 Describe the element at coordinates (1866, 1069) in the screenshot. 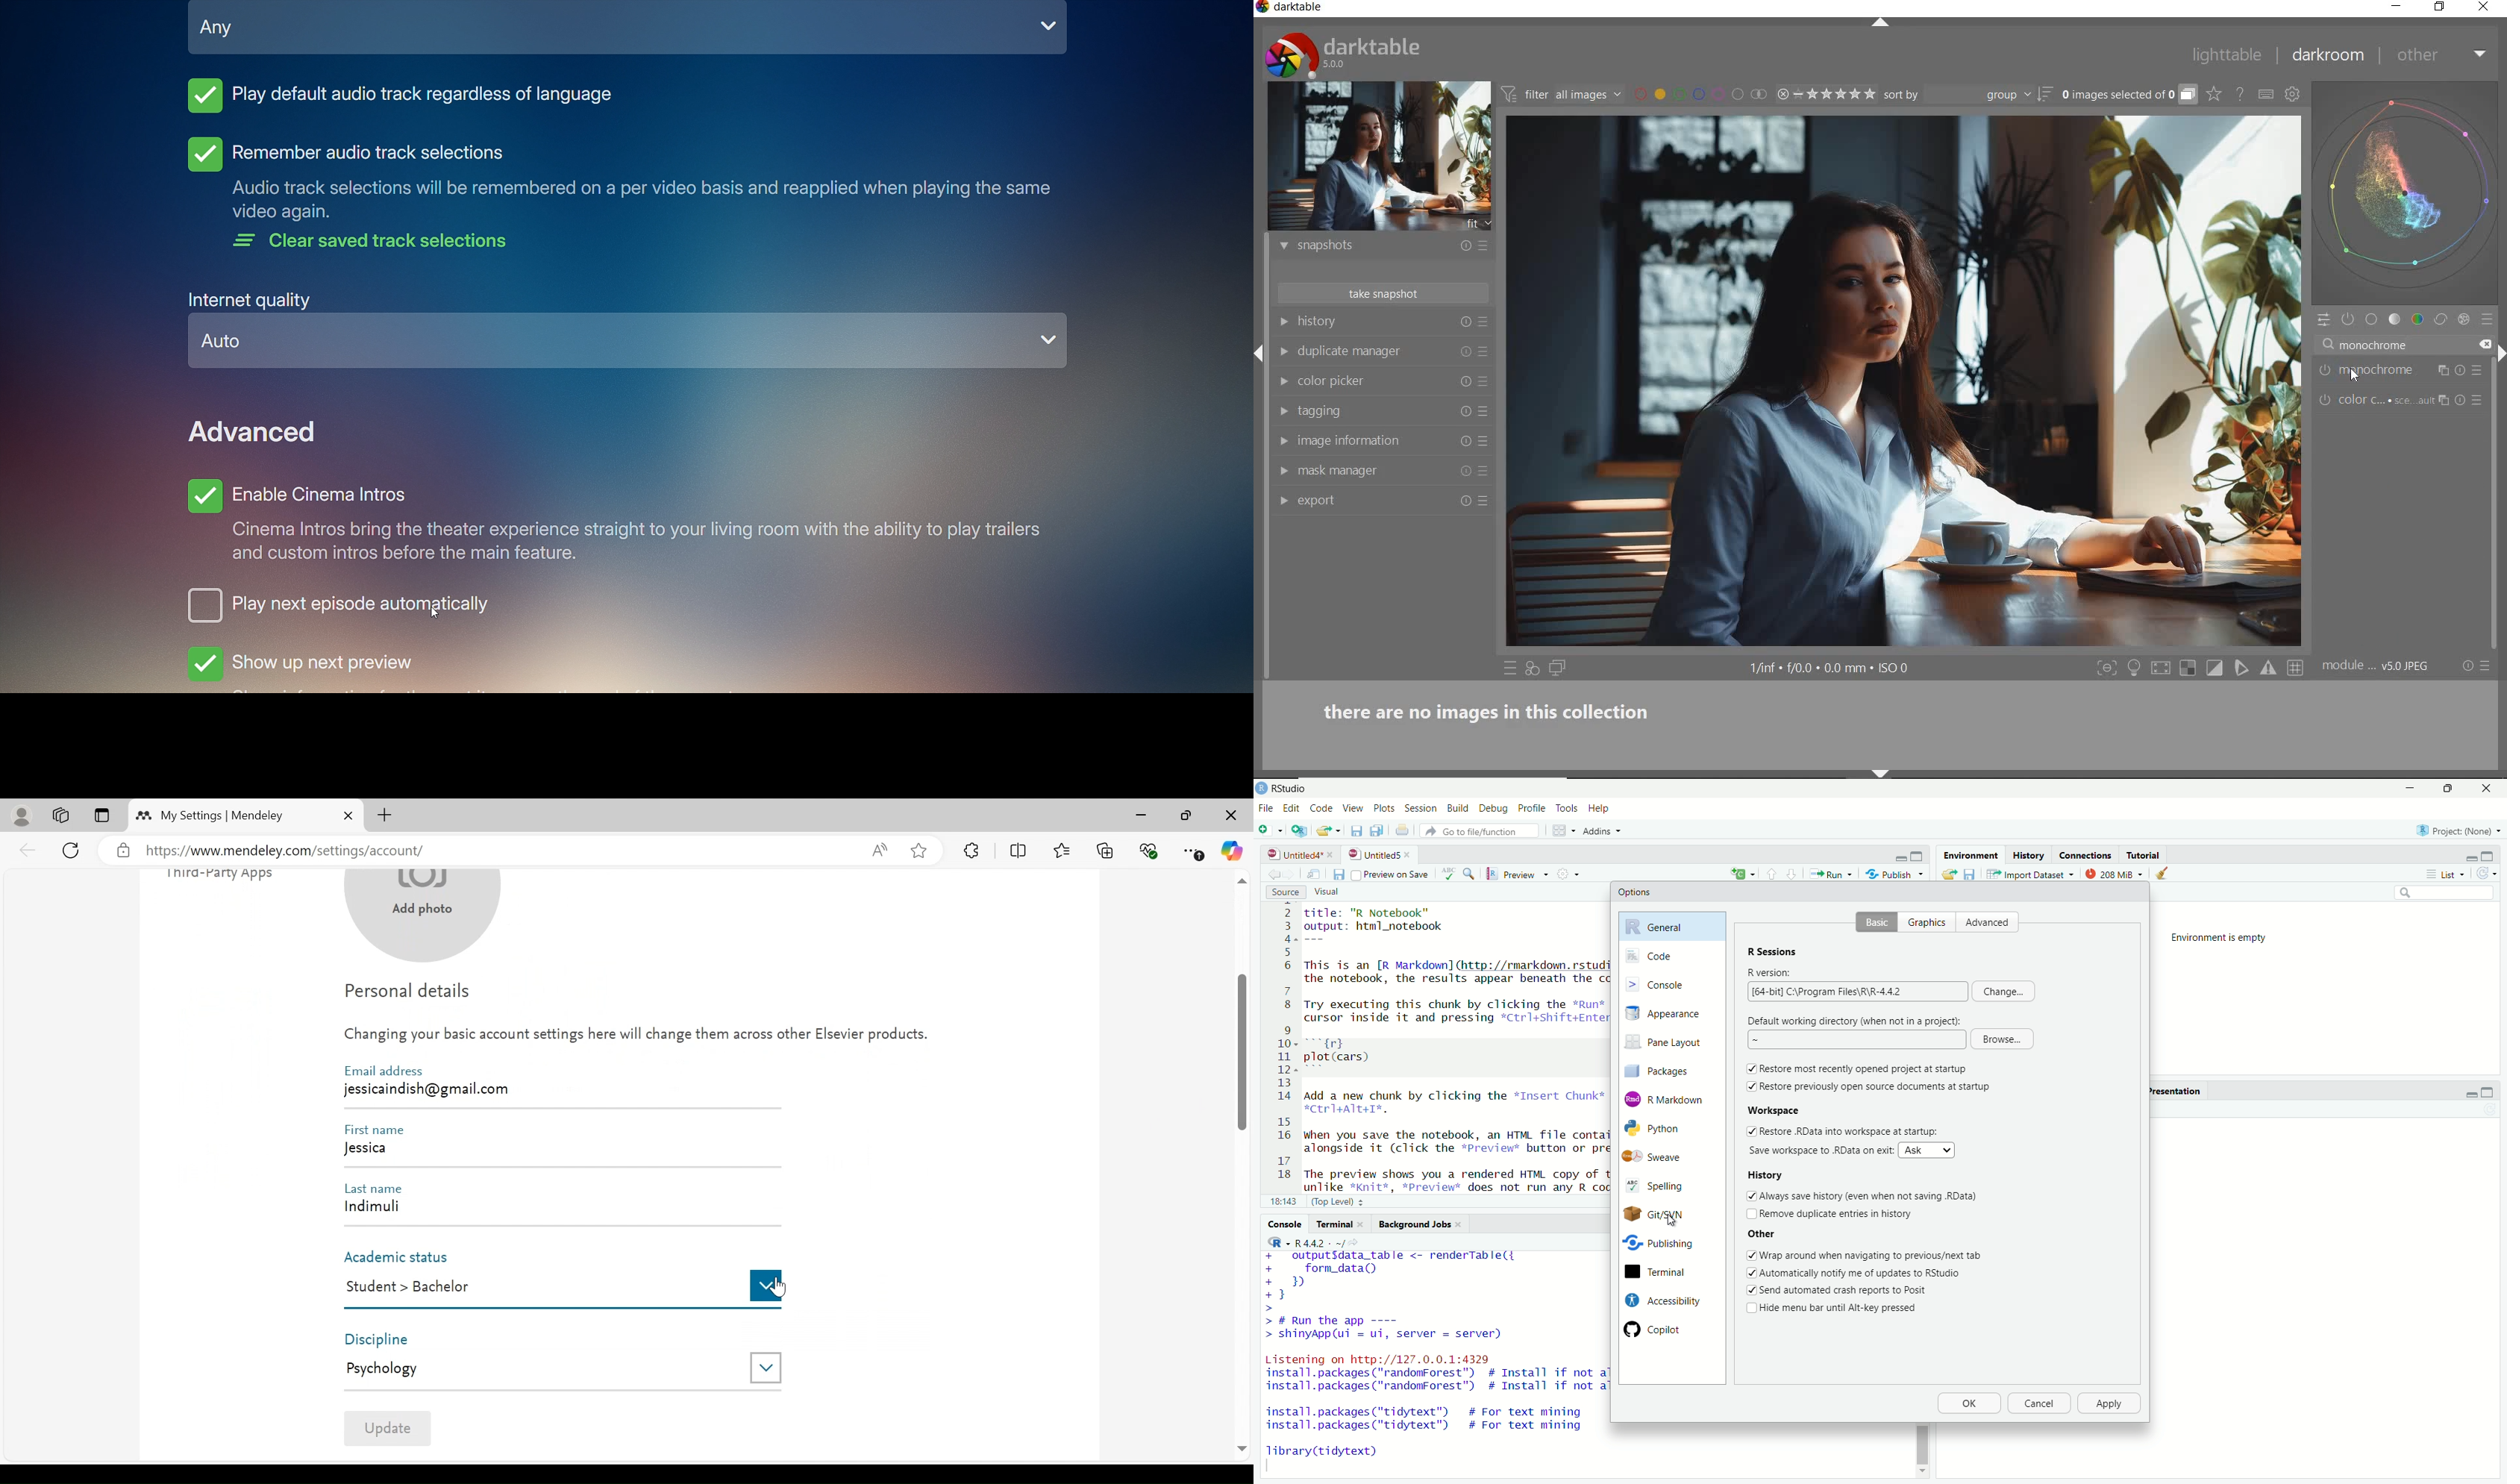

I see ` Restore most recently opened project at startup` at that location.